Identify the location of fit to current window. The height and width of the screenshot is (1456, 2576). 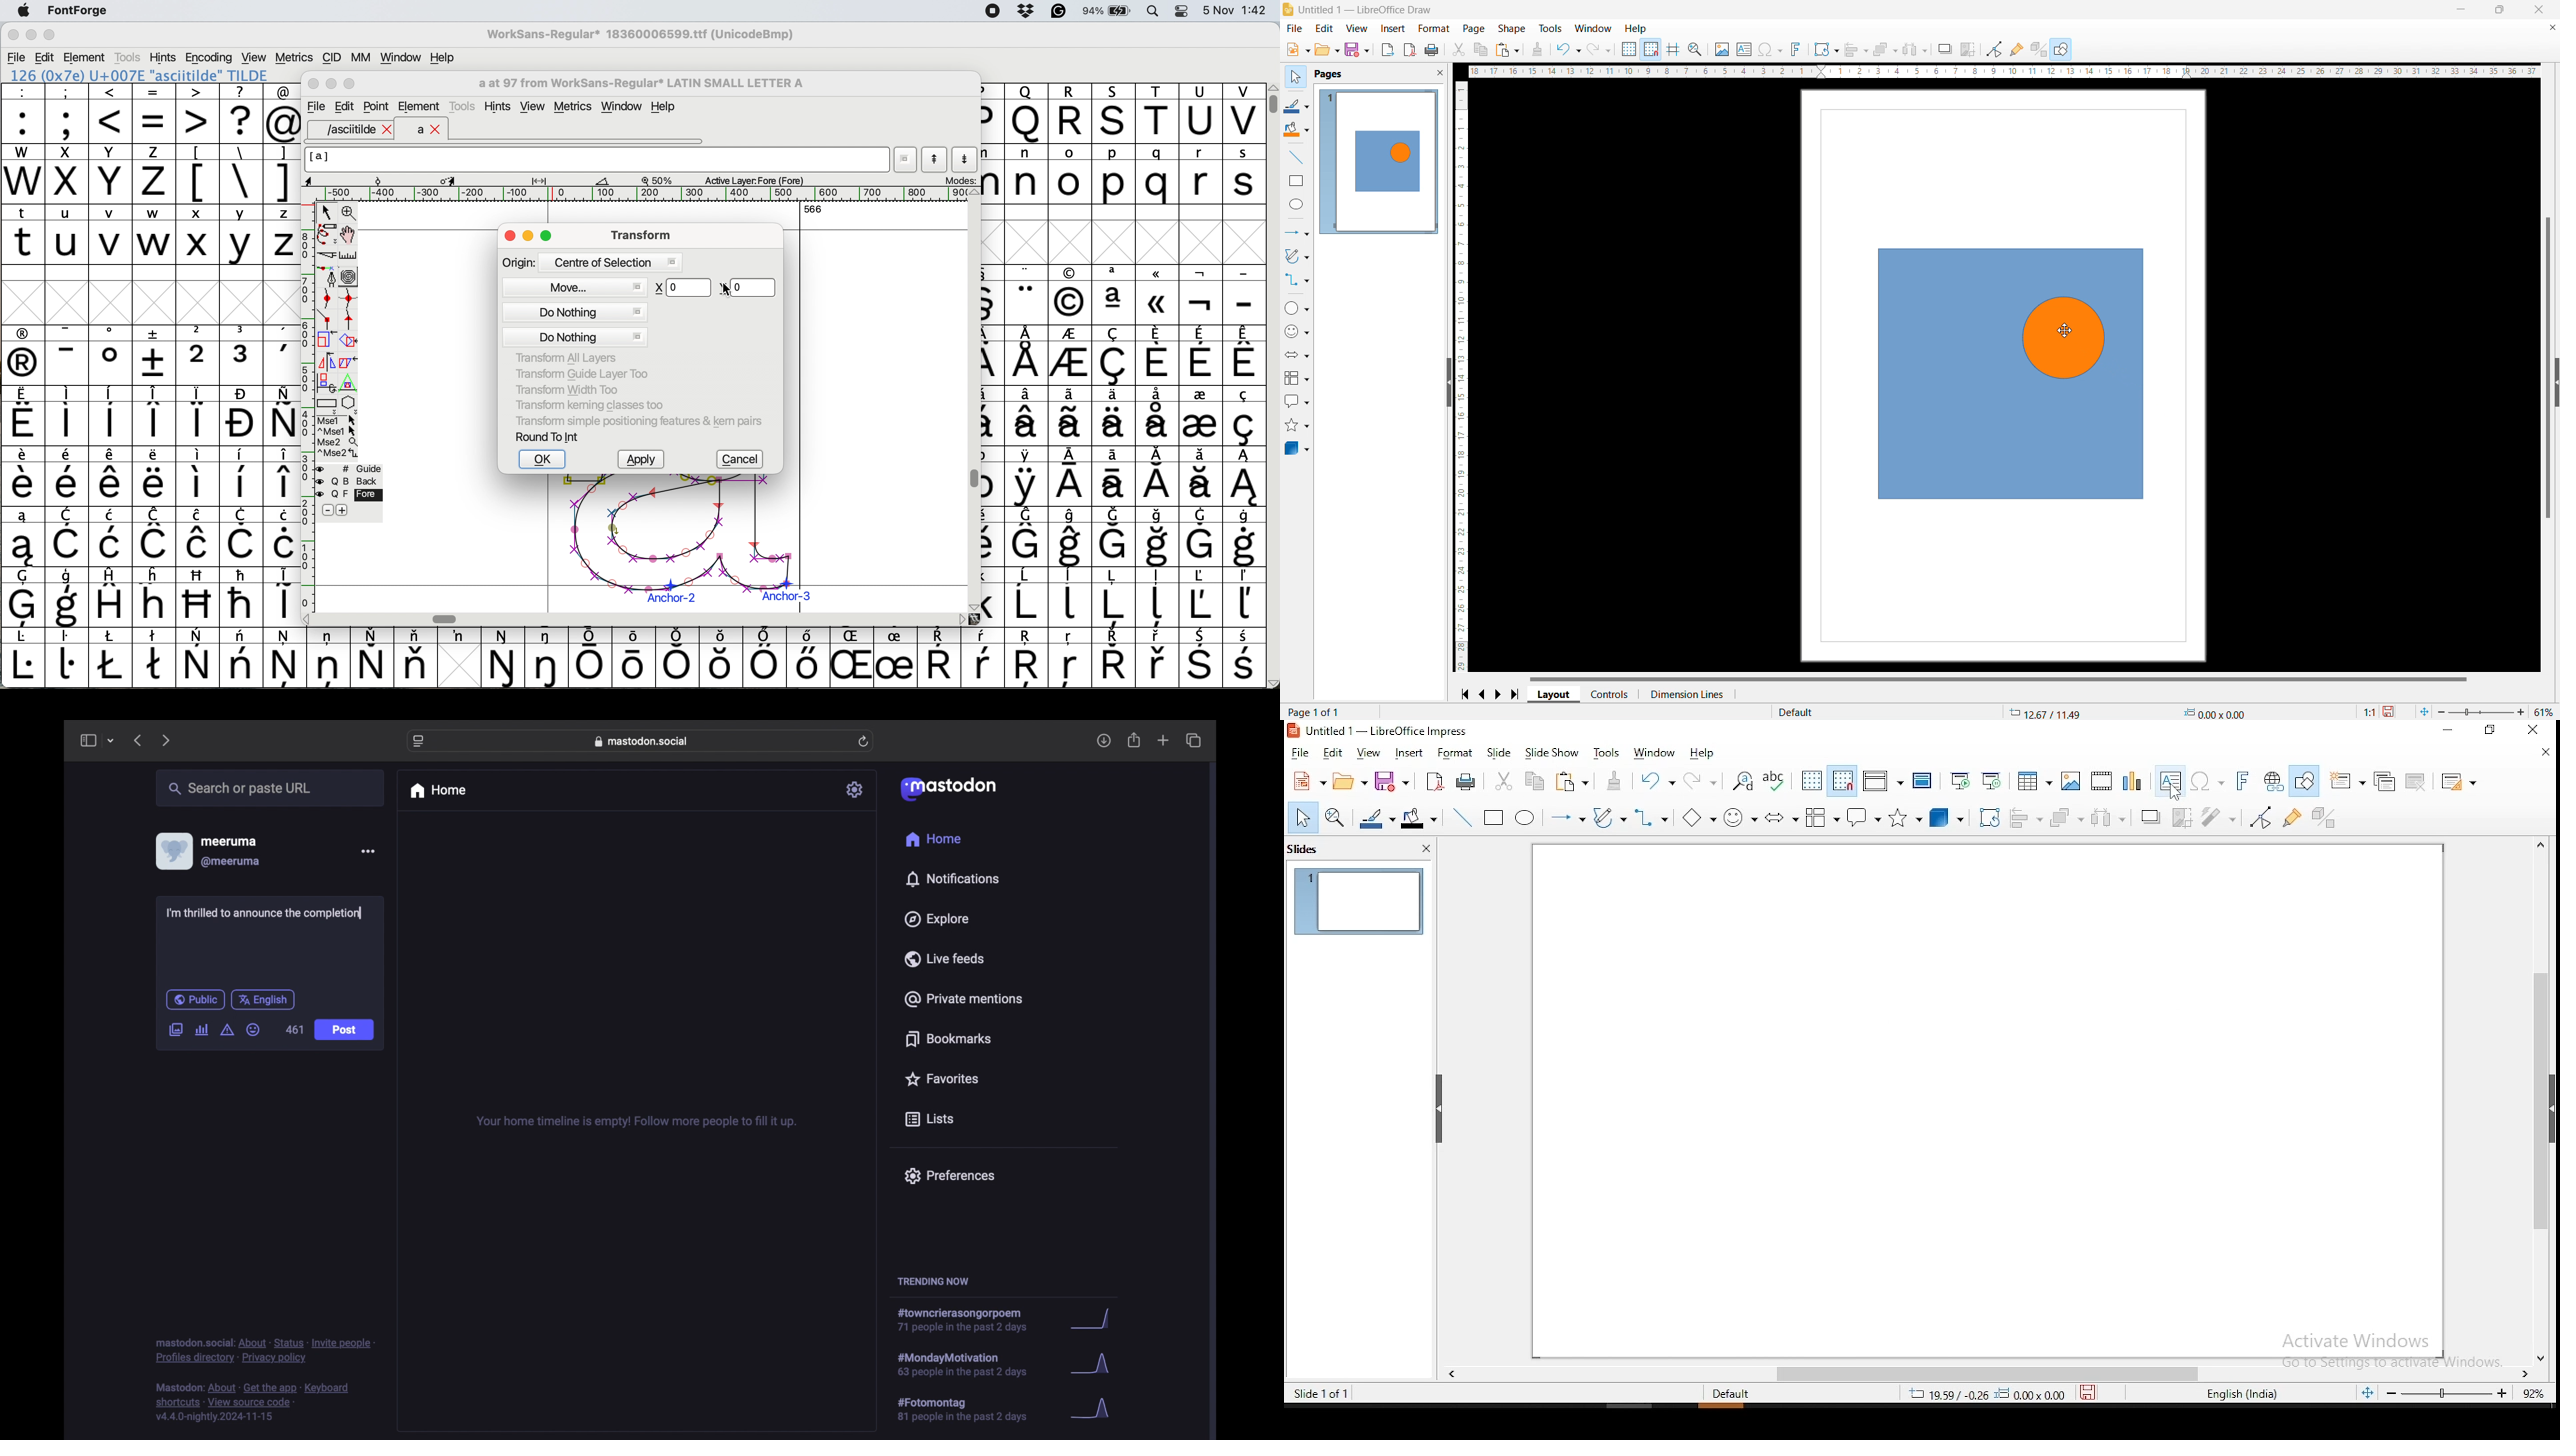
(2424, 711).